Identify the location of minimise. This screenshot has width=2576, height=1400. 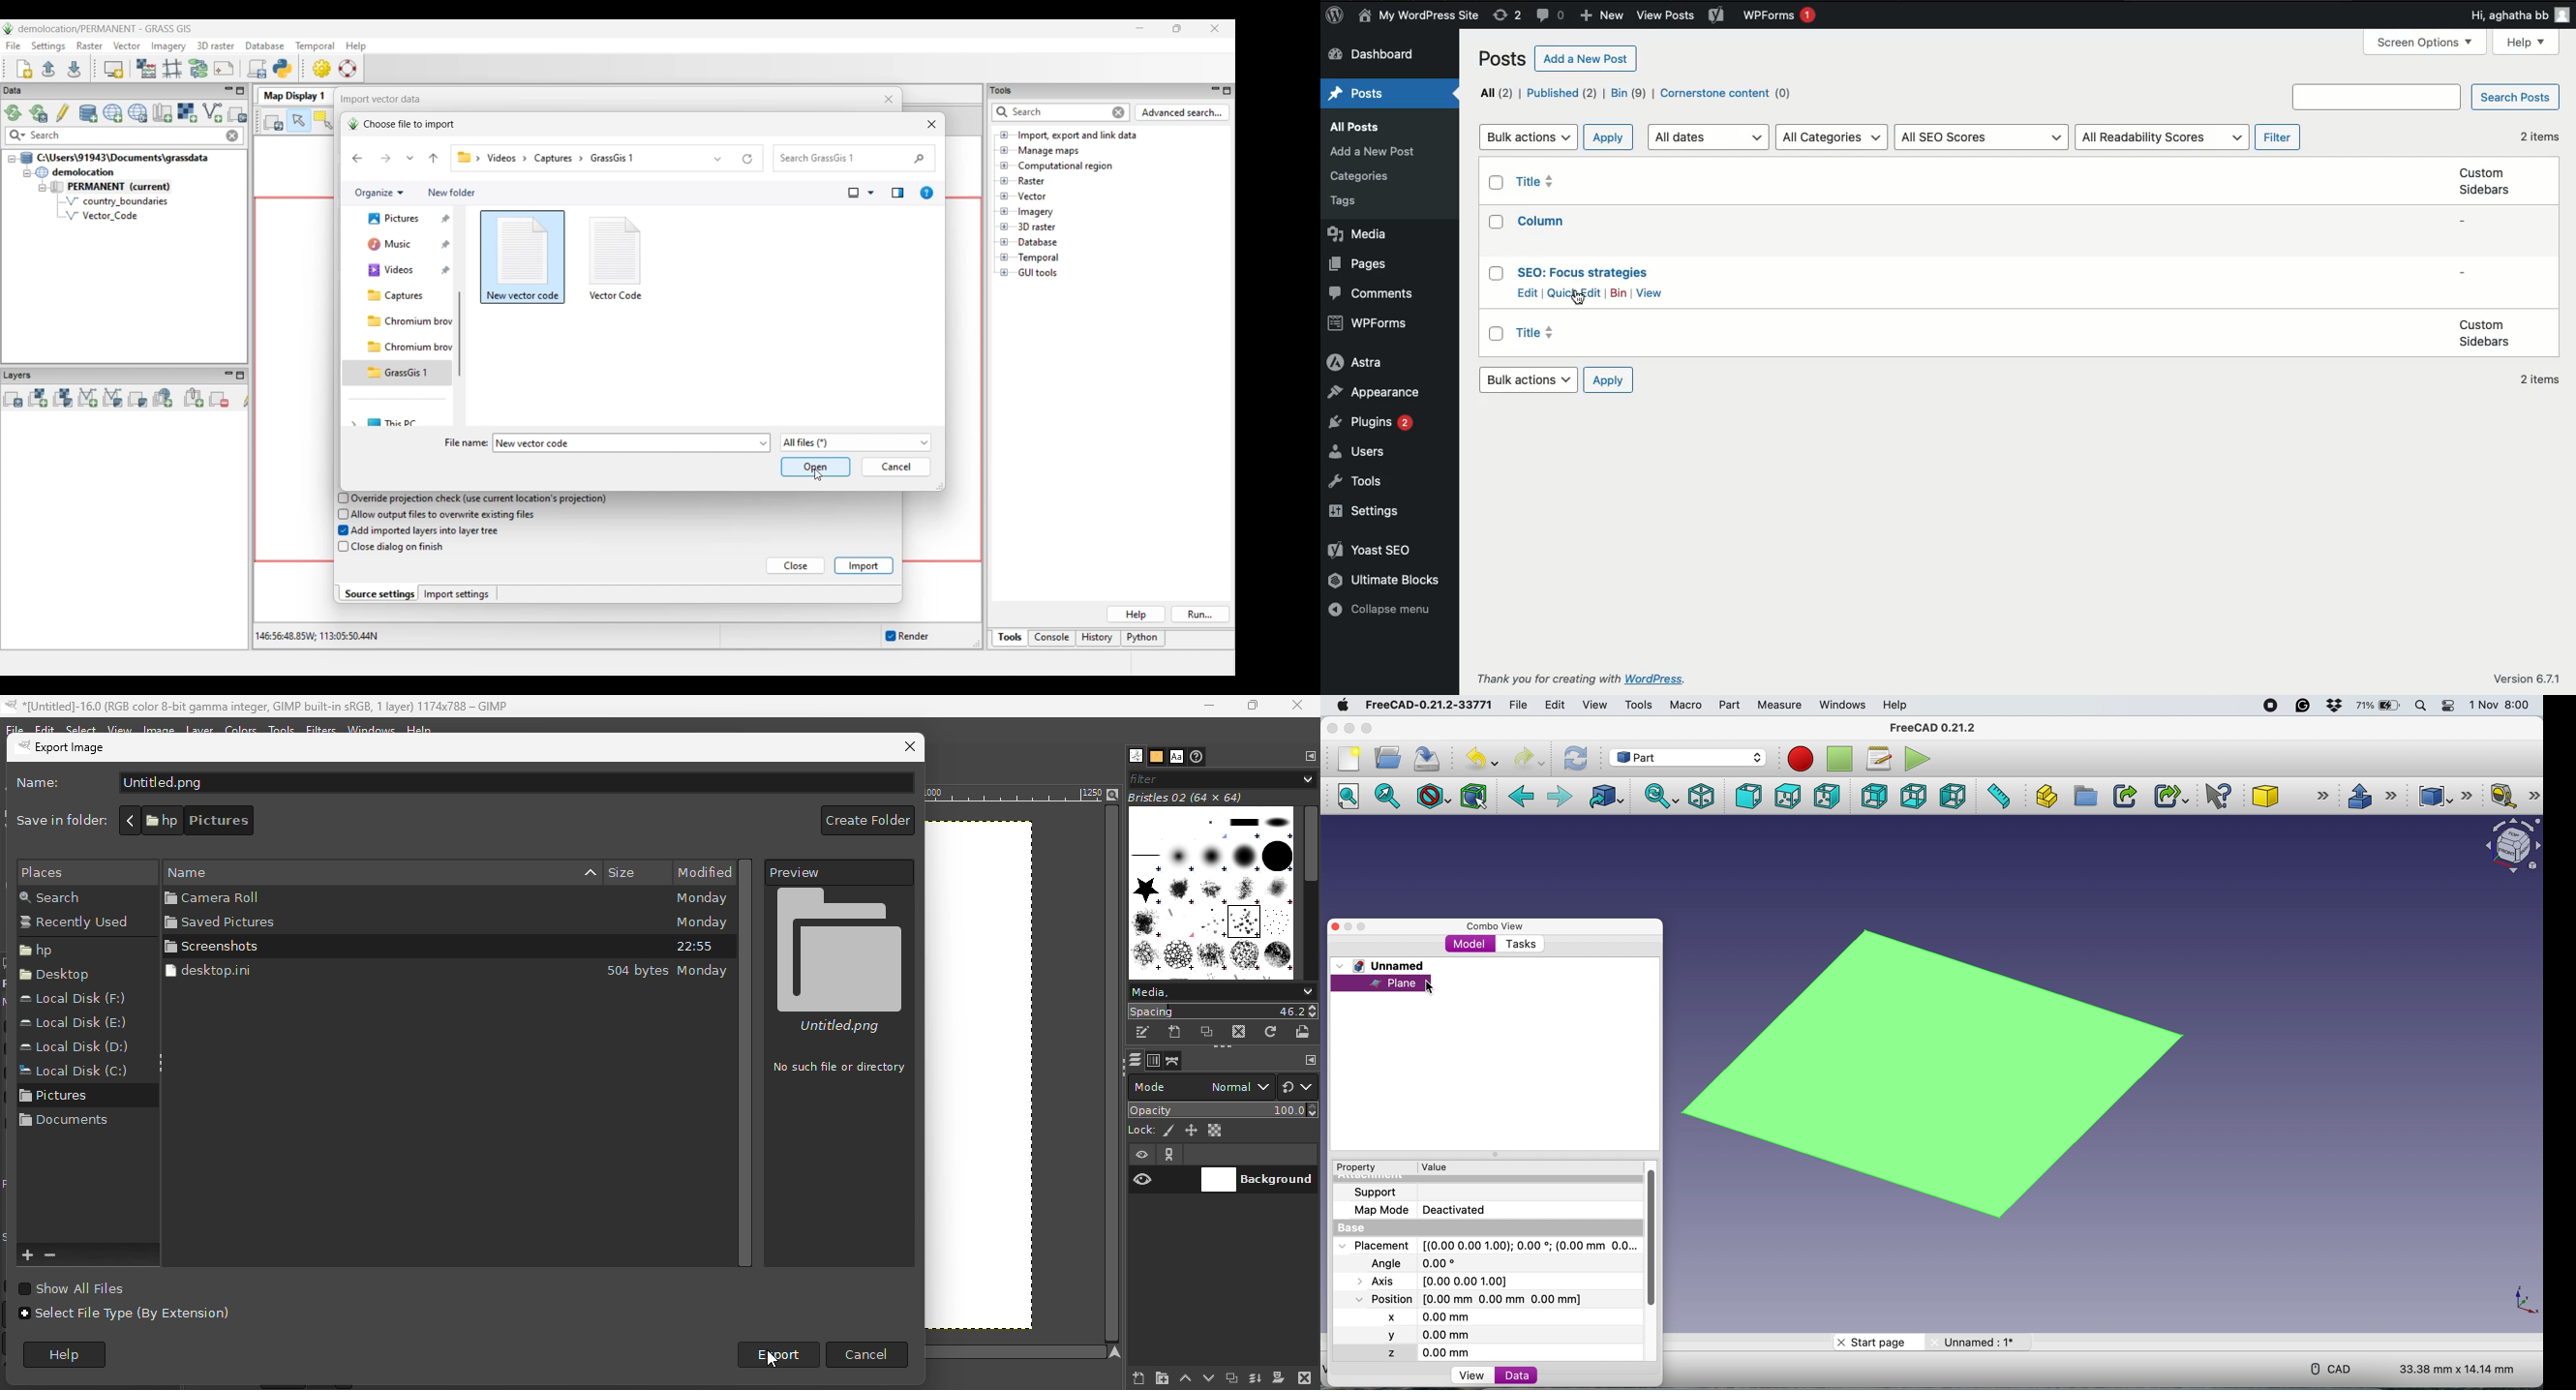
(1348, 927).